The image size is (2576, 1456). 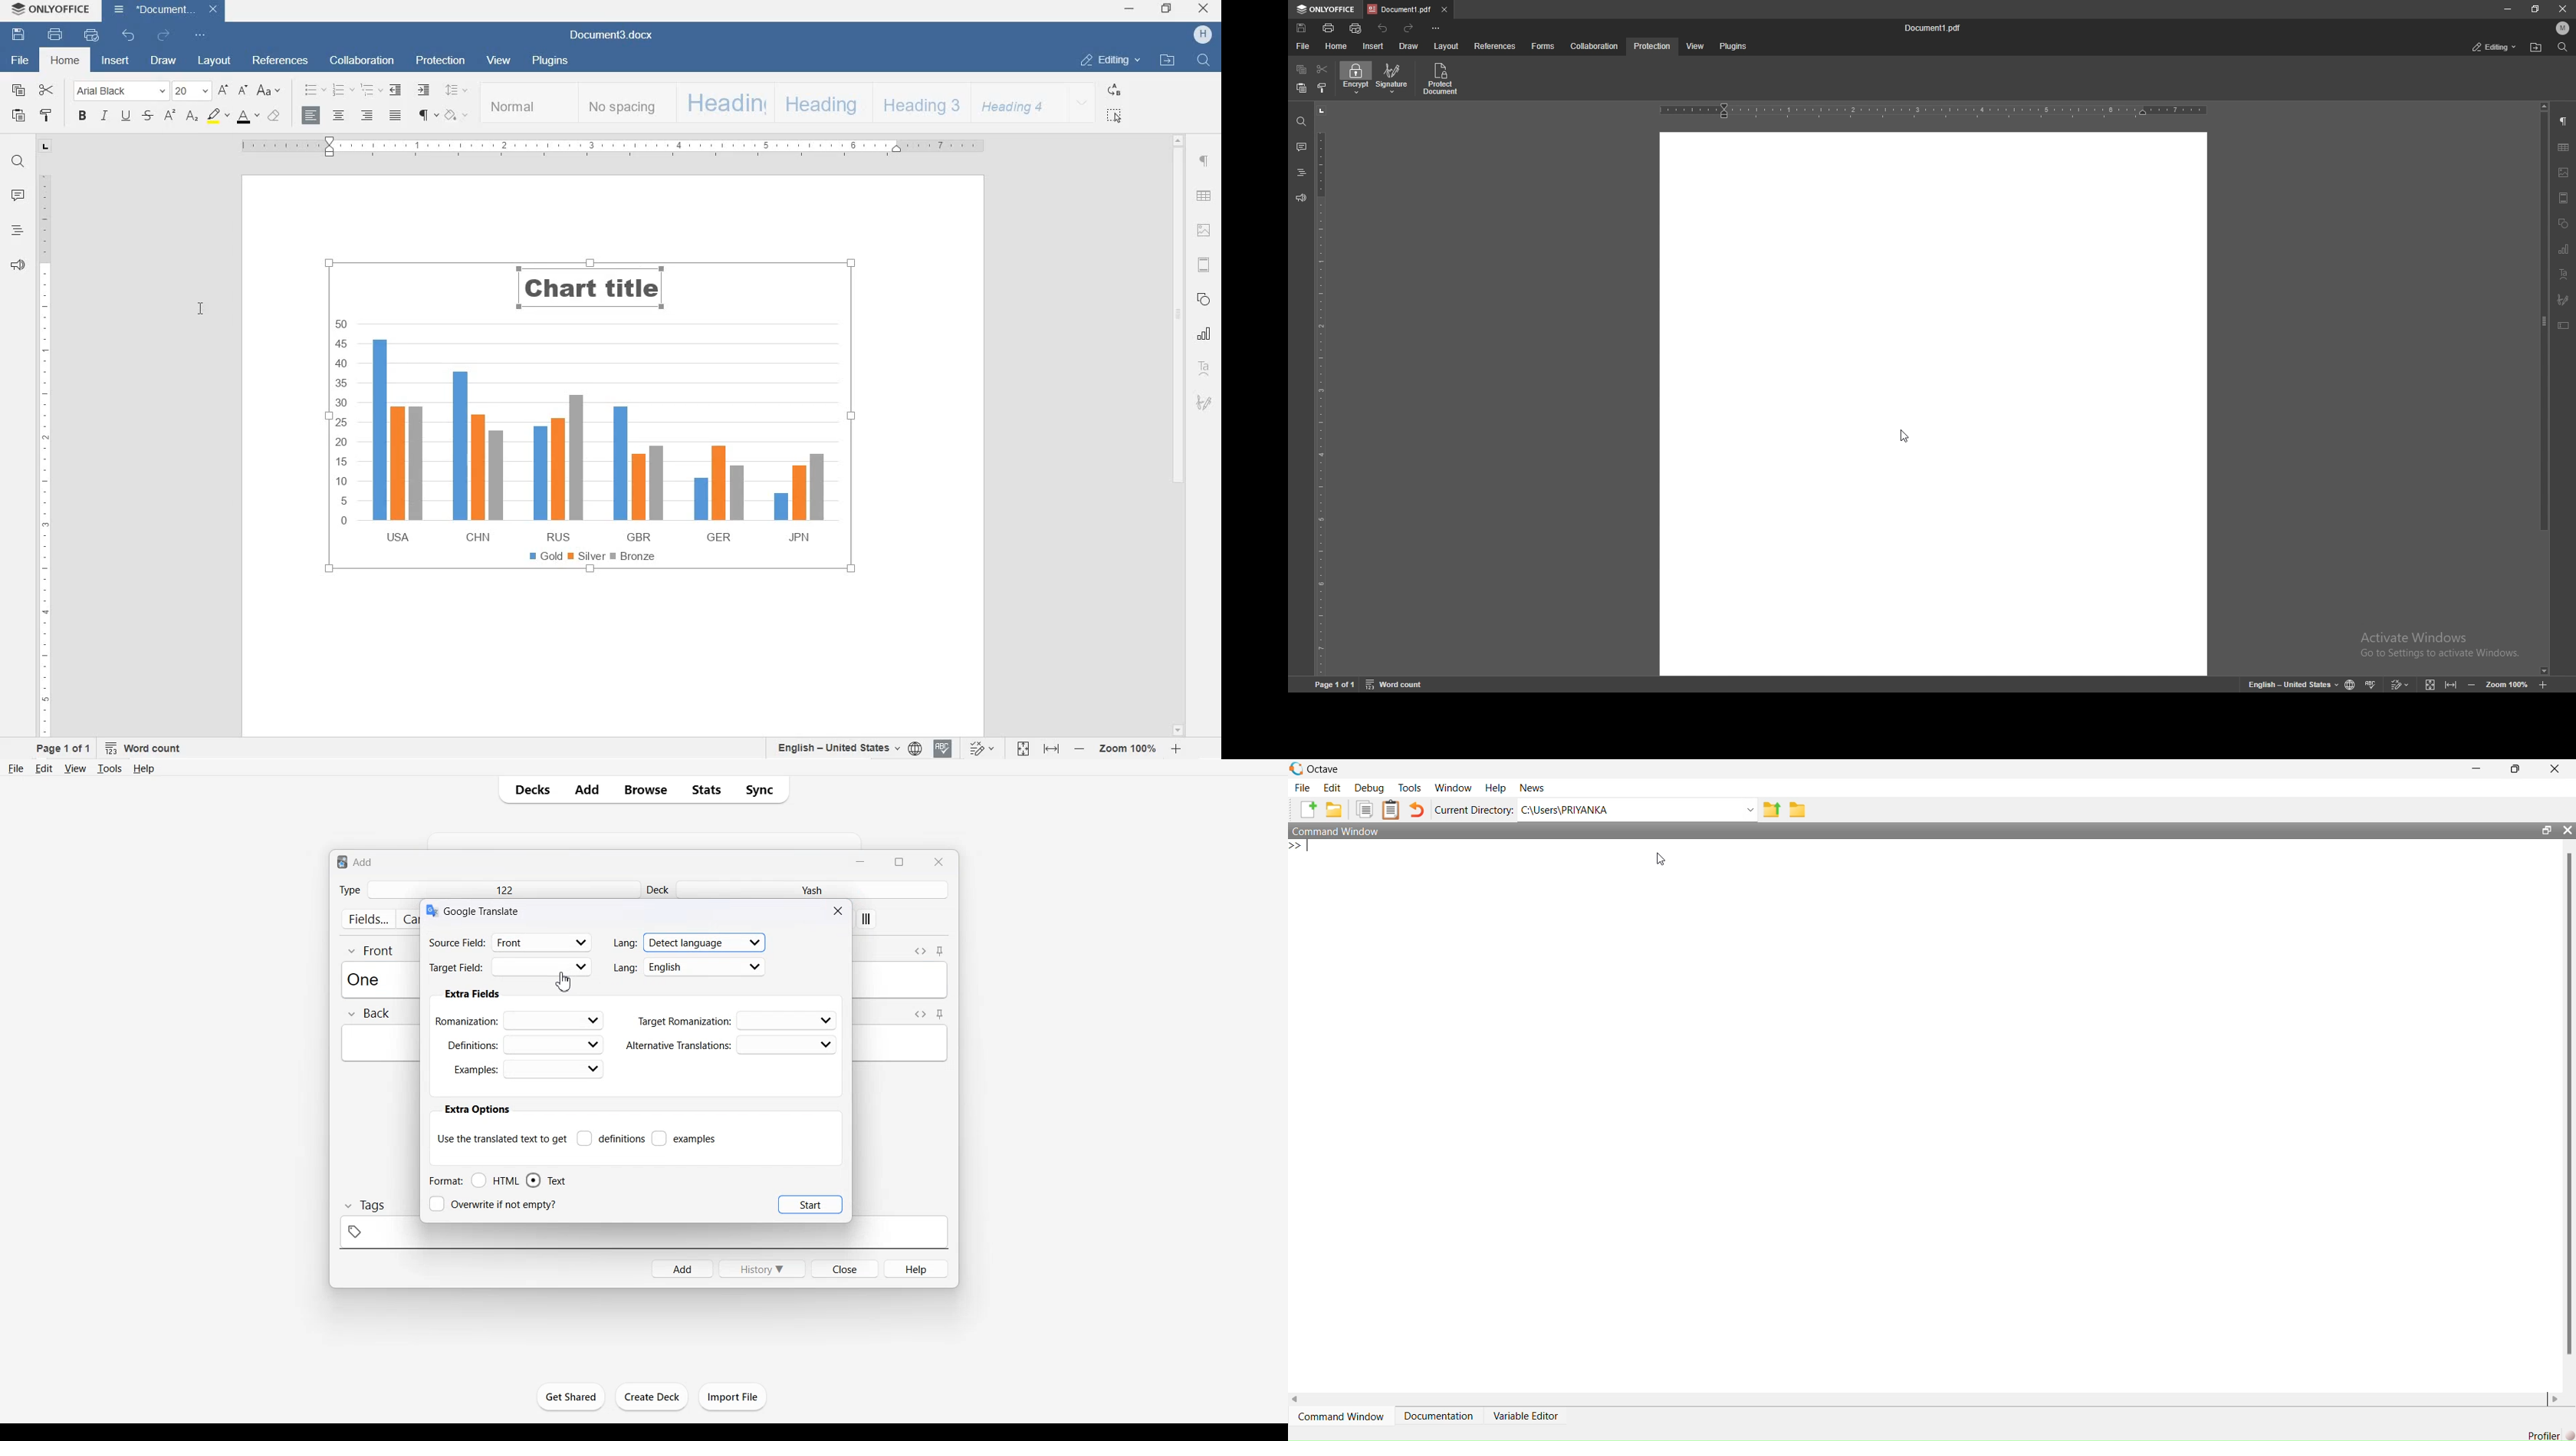 What do you see at coordinates (364, 1205) in the screenshot?
I see `Tags` at bounding box center [364, 1205].